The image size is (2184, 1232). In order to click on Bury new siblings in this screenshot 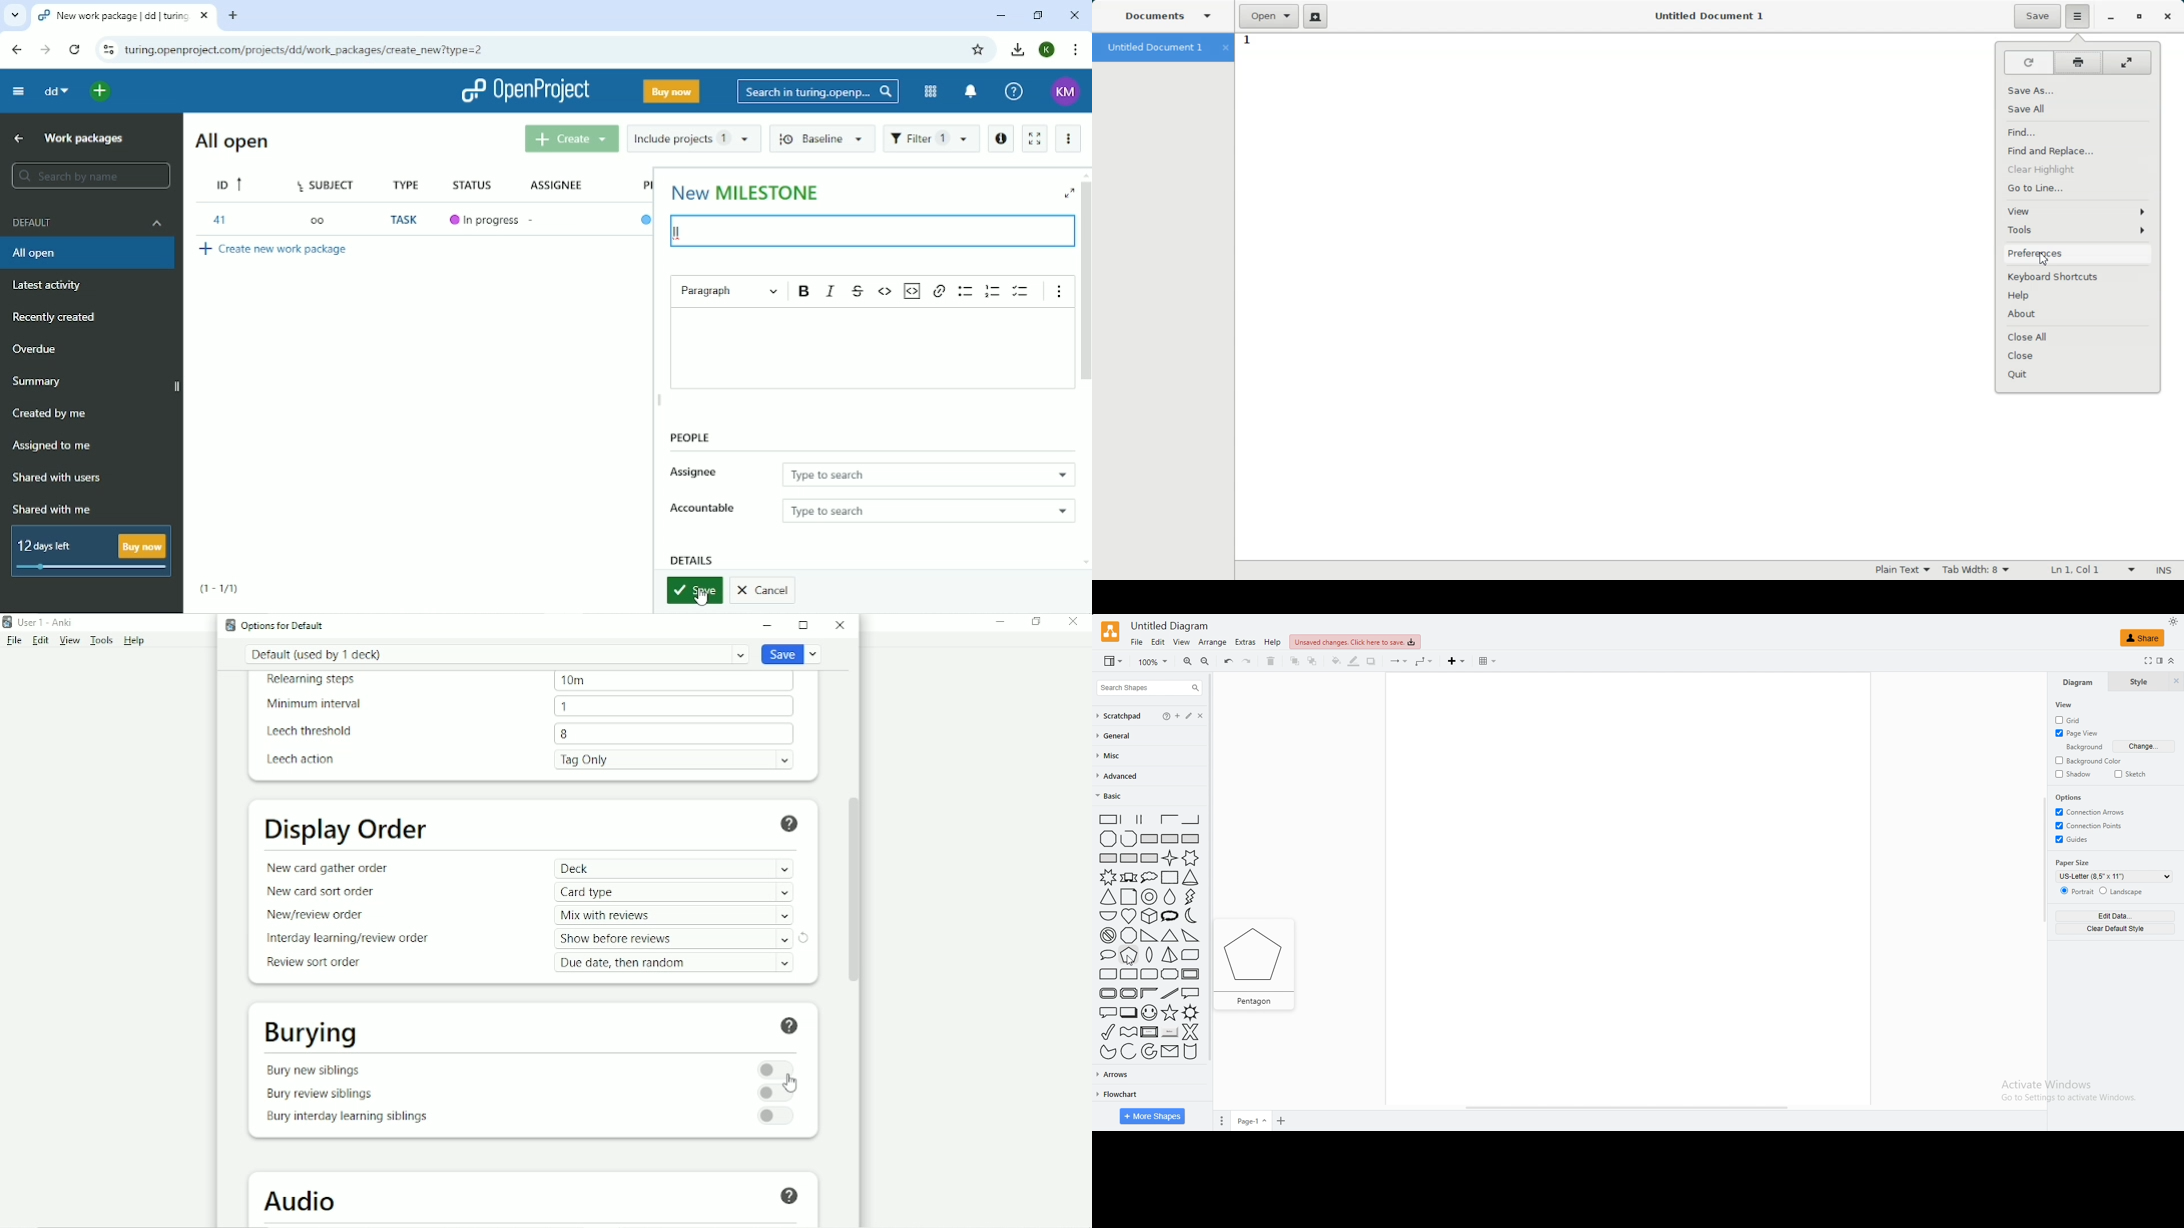, I will do `click(316, 1070)`.